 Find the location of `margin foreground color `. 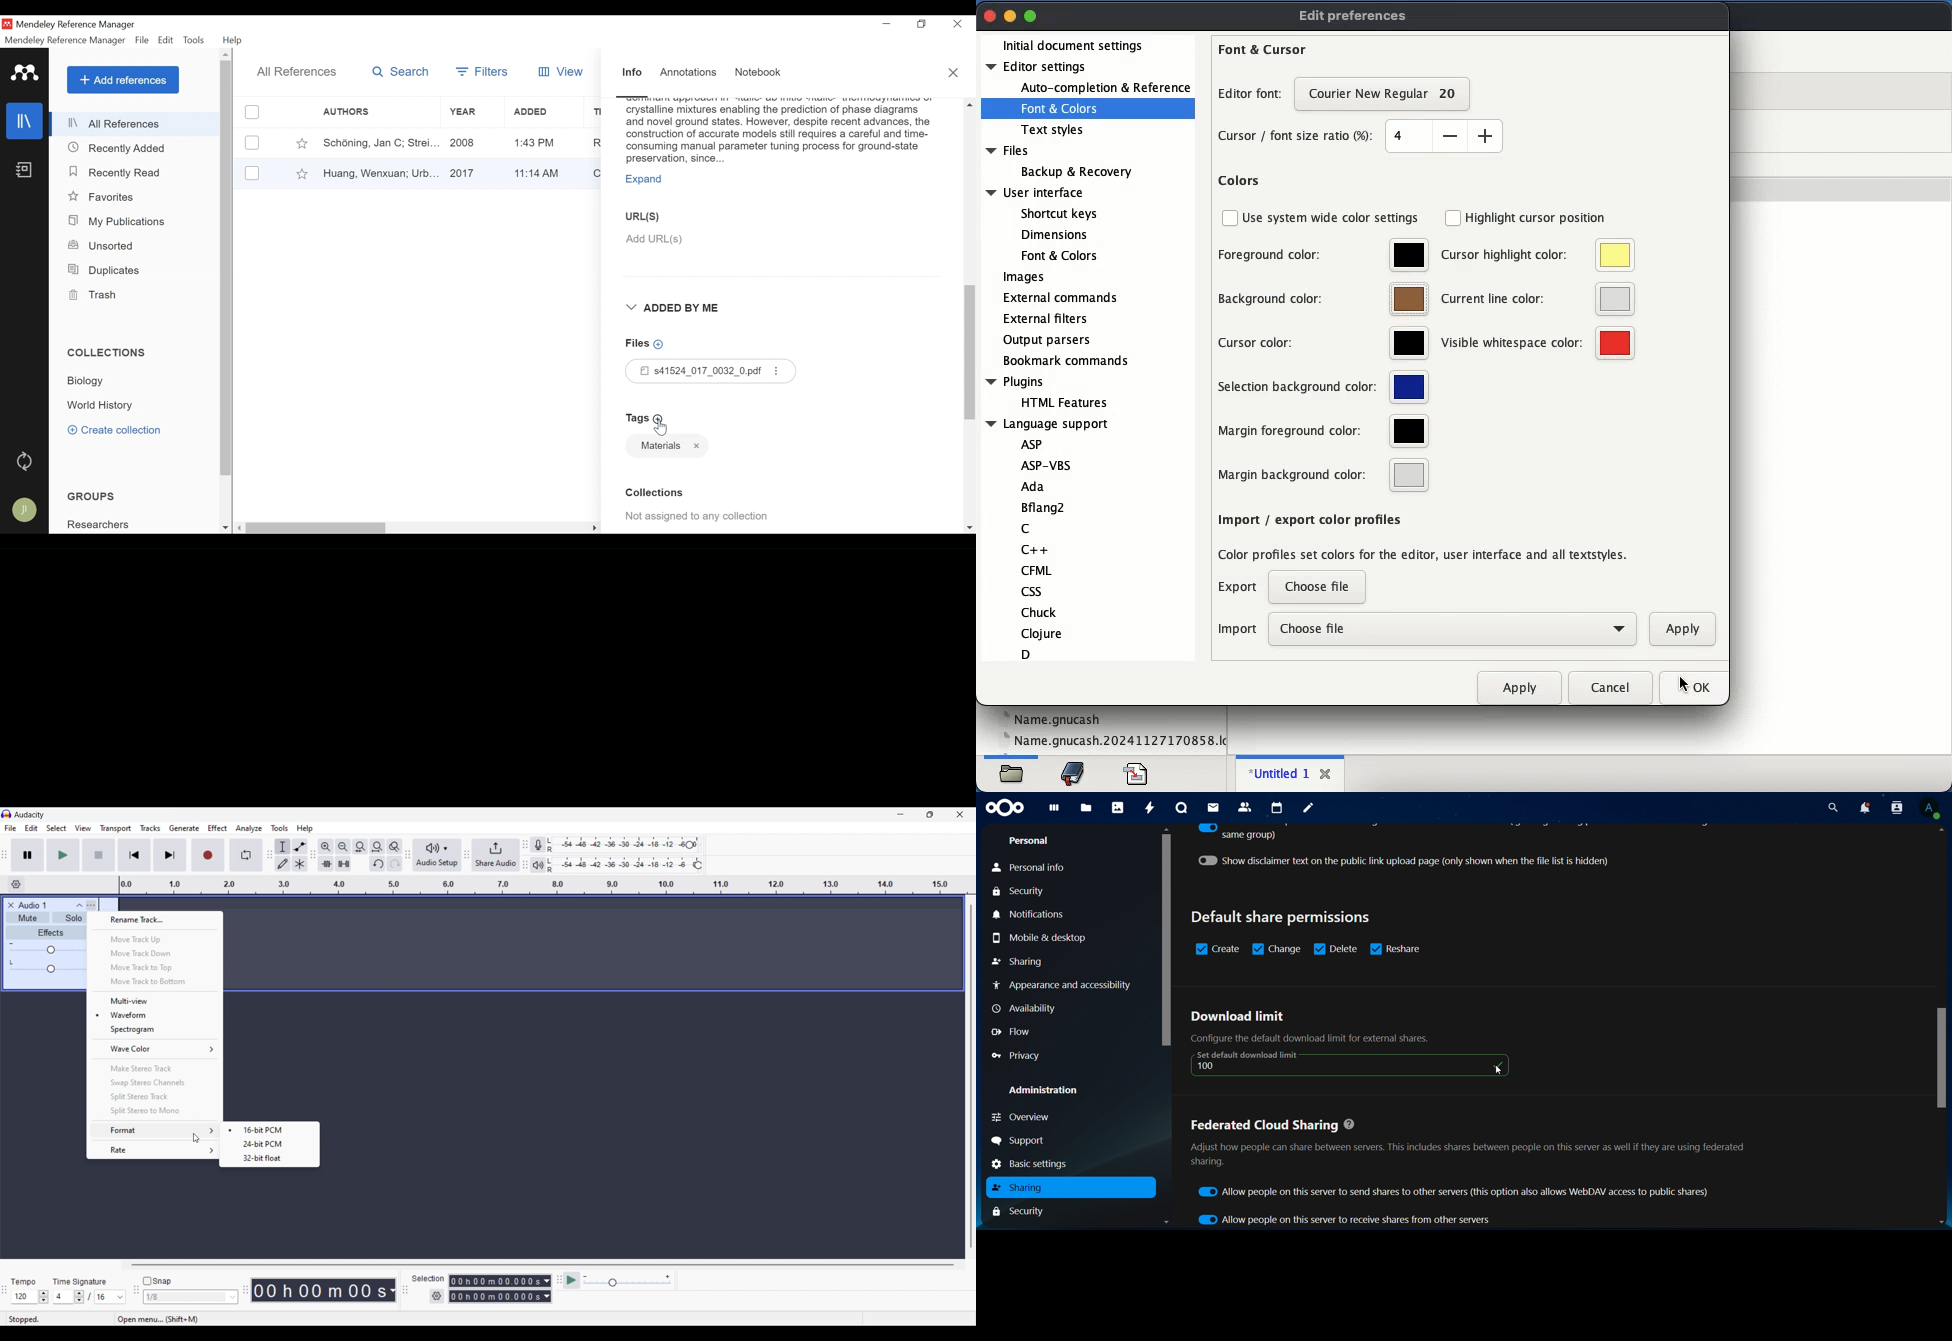

margin foreground color  is located at coordinates (1325, 433).